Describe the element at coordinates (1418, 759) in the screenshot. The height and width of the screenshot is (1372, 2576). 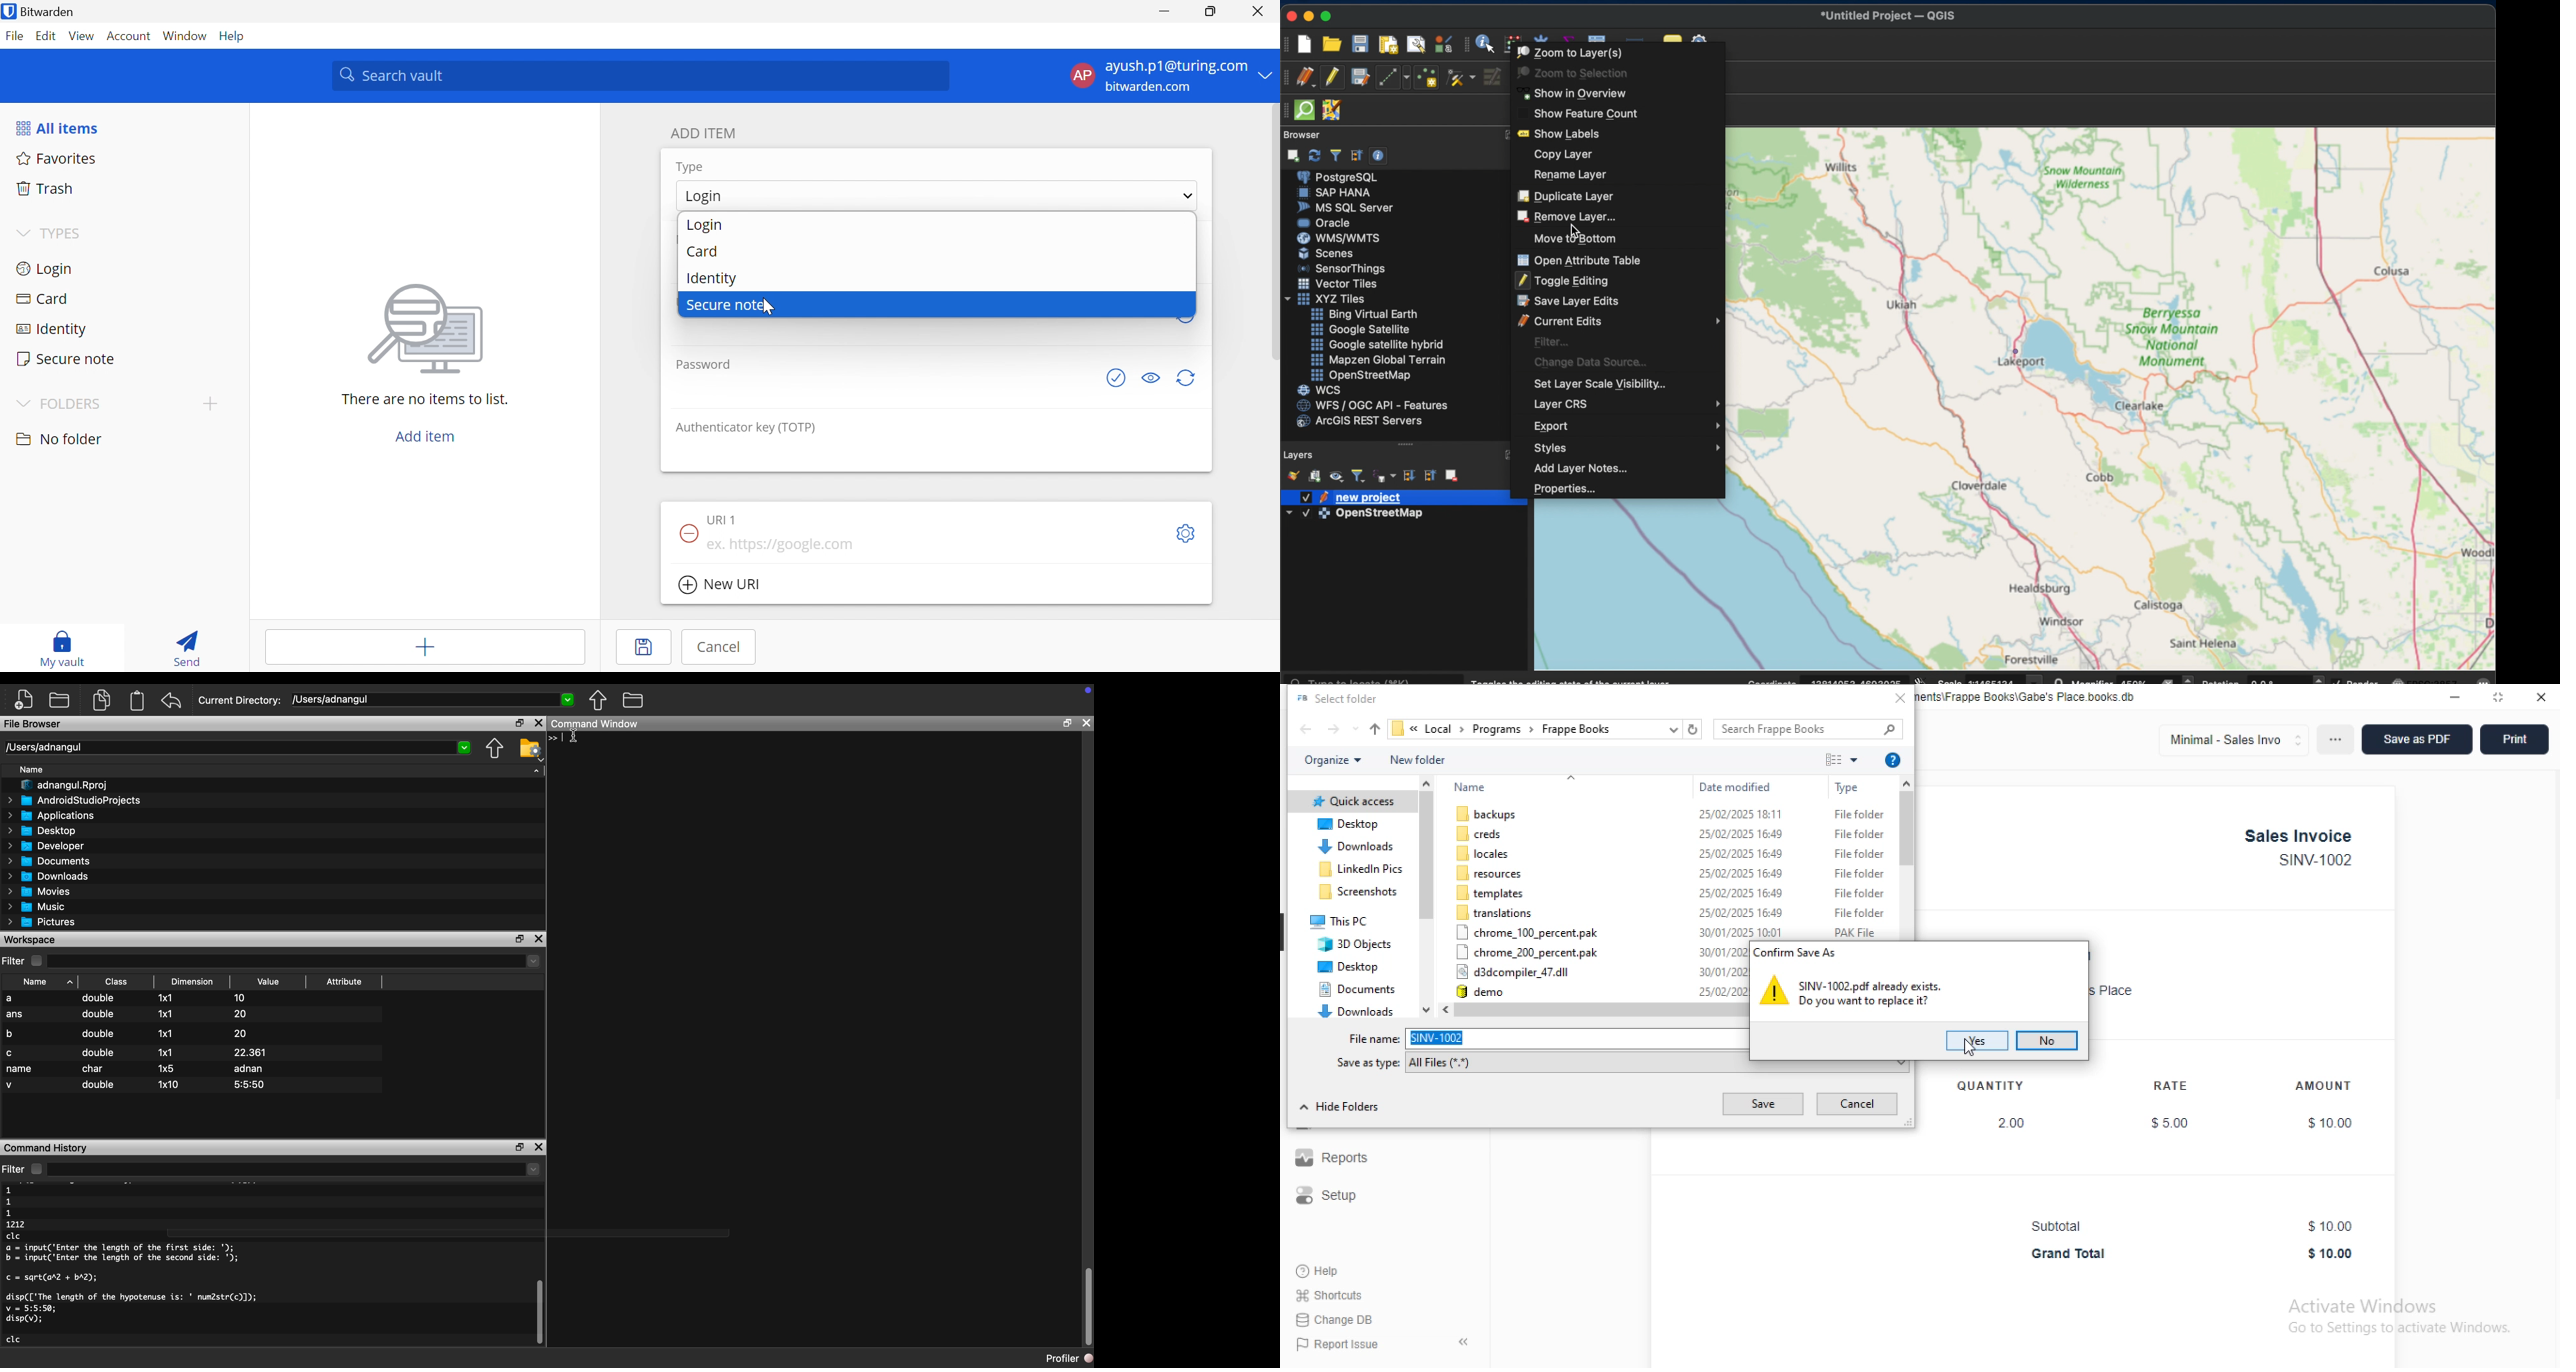
I see `new folder` at that location.